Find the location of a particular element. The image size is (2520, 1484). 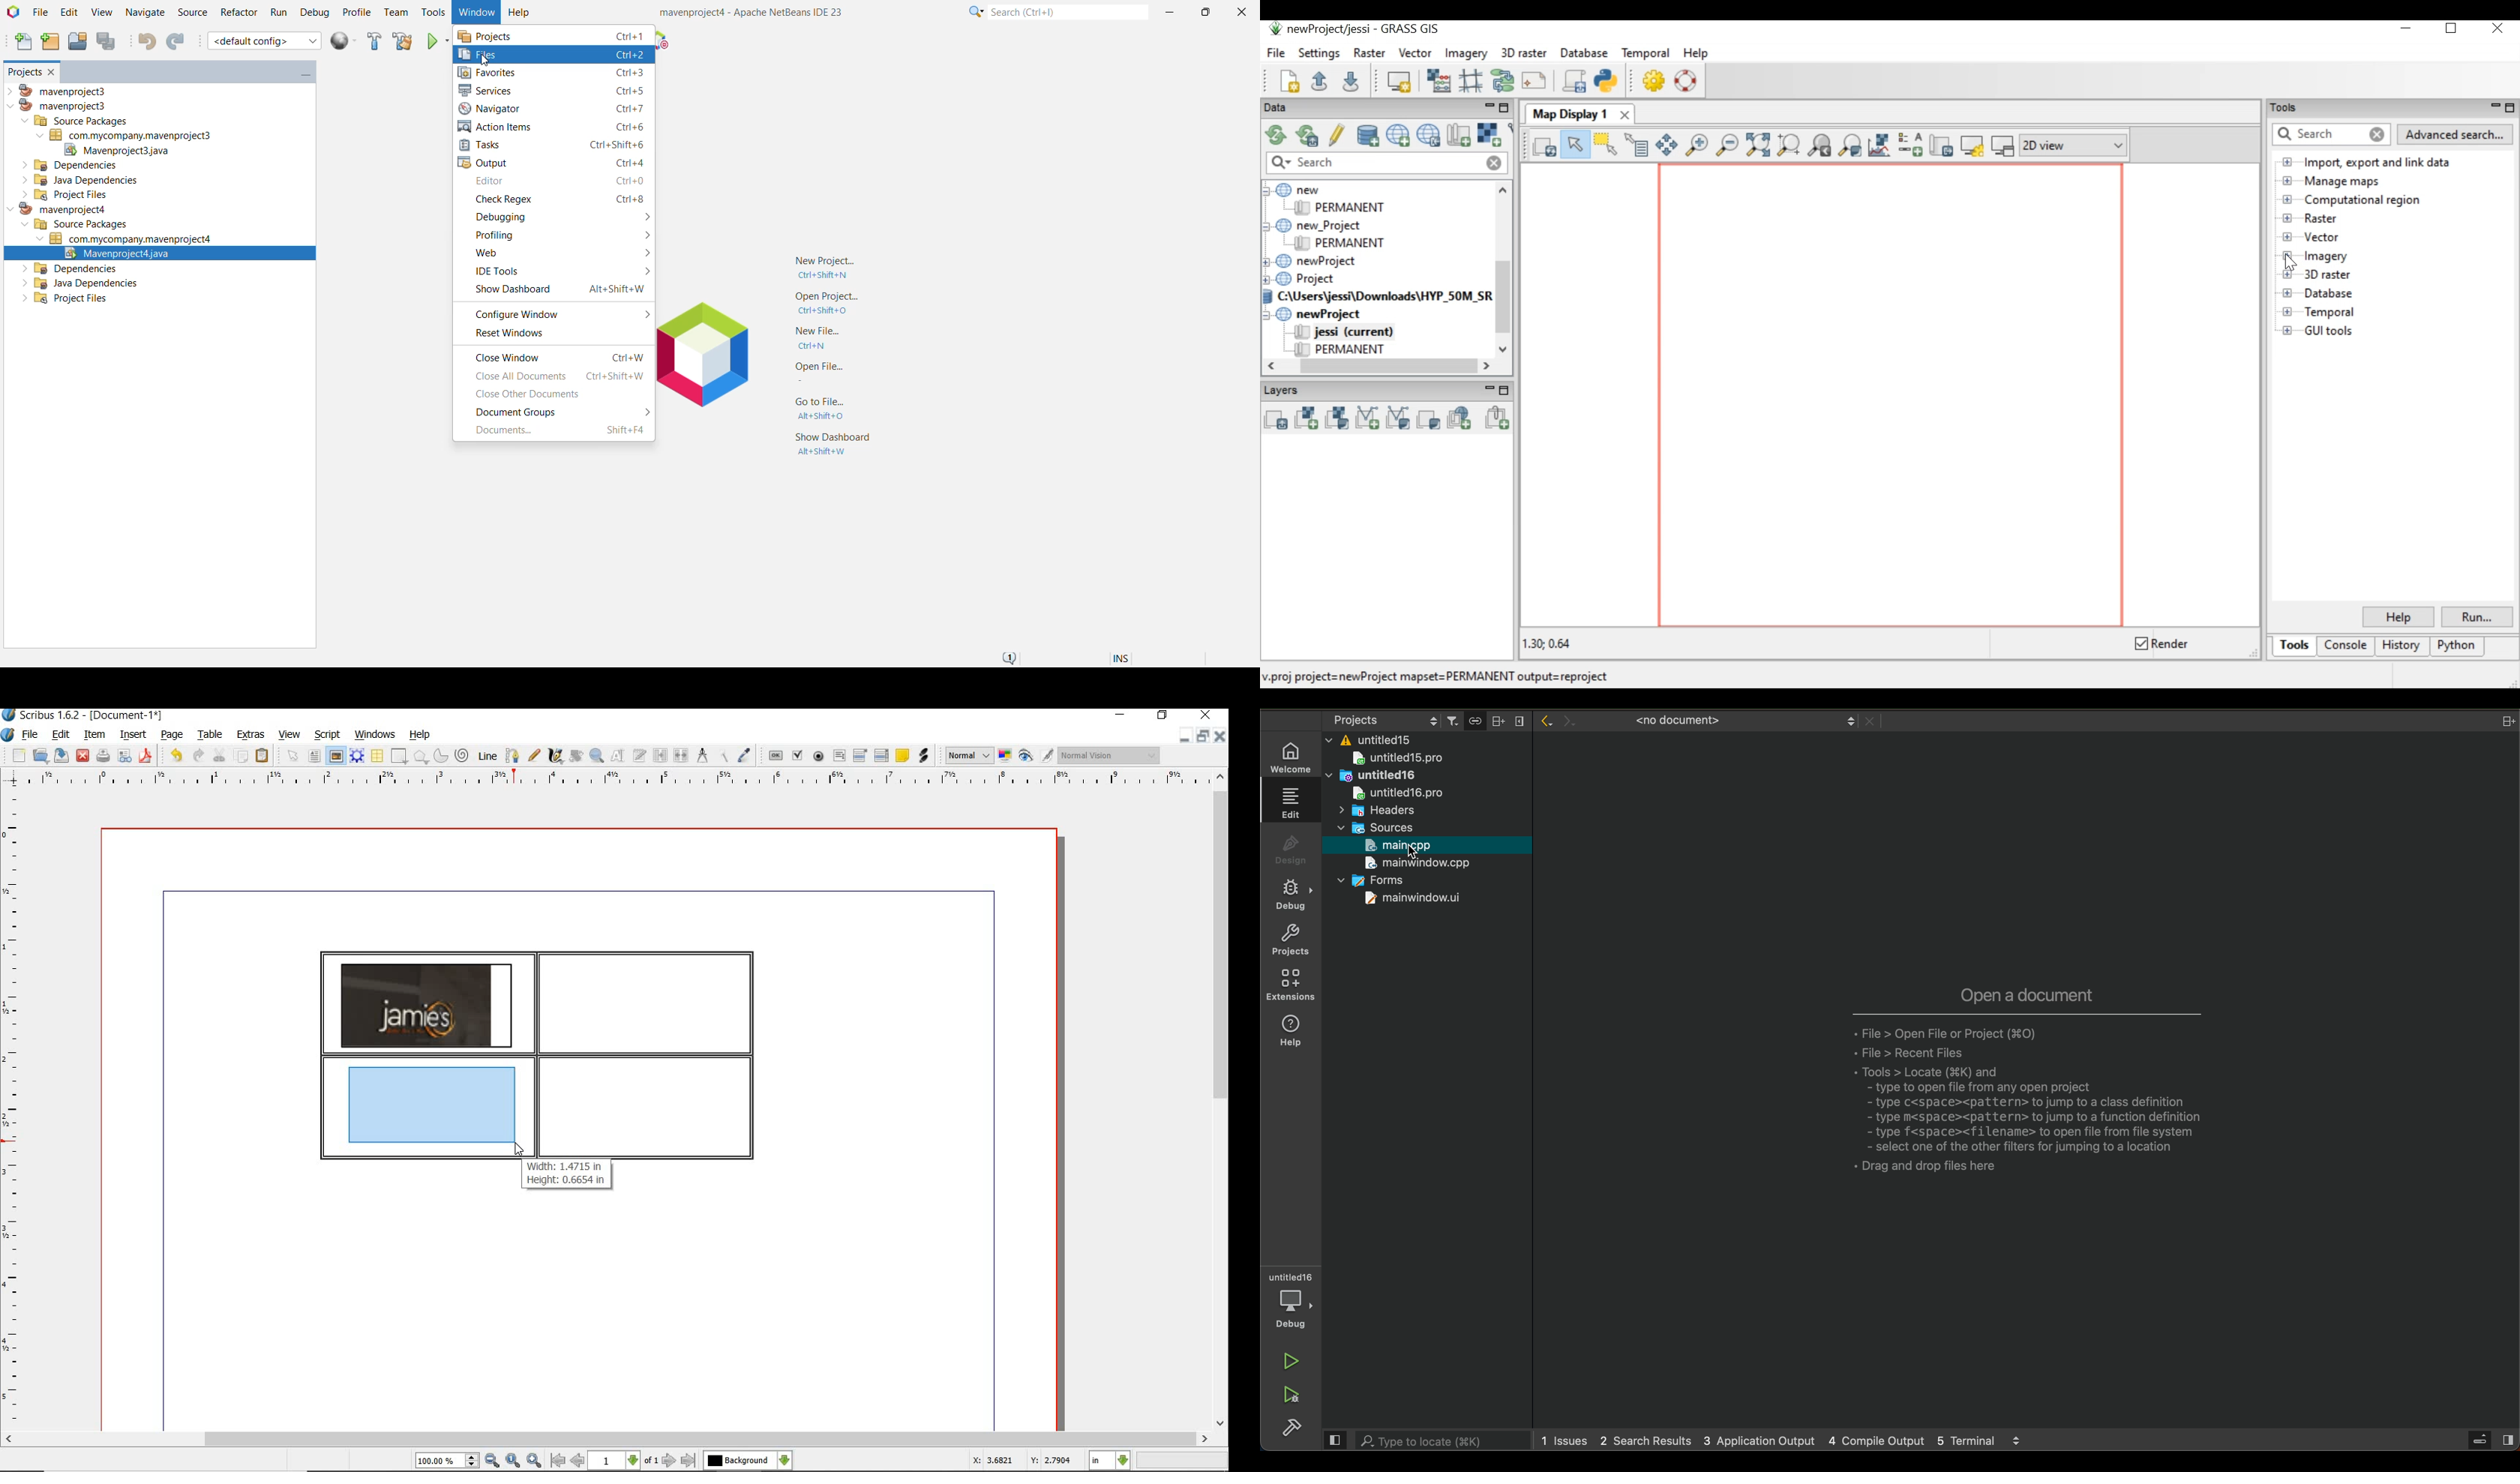

run is located at coordinates (1286, 1363).